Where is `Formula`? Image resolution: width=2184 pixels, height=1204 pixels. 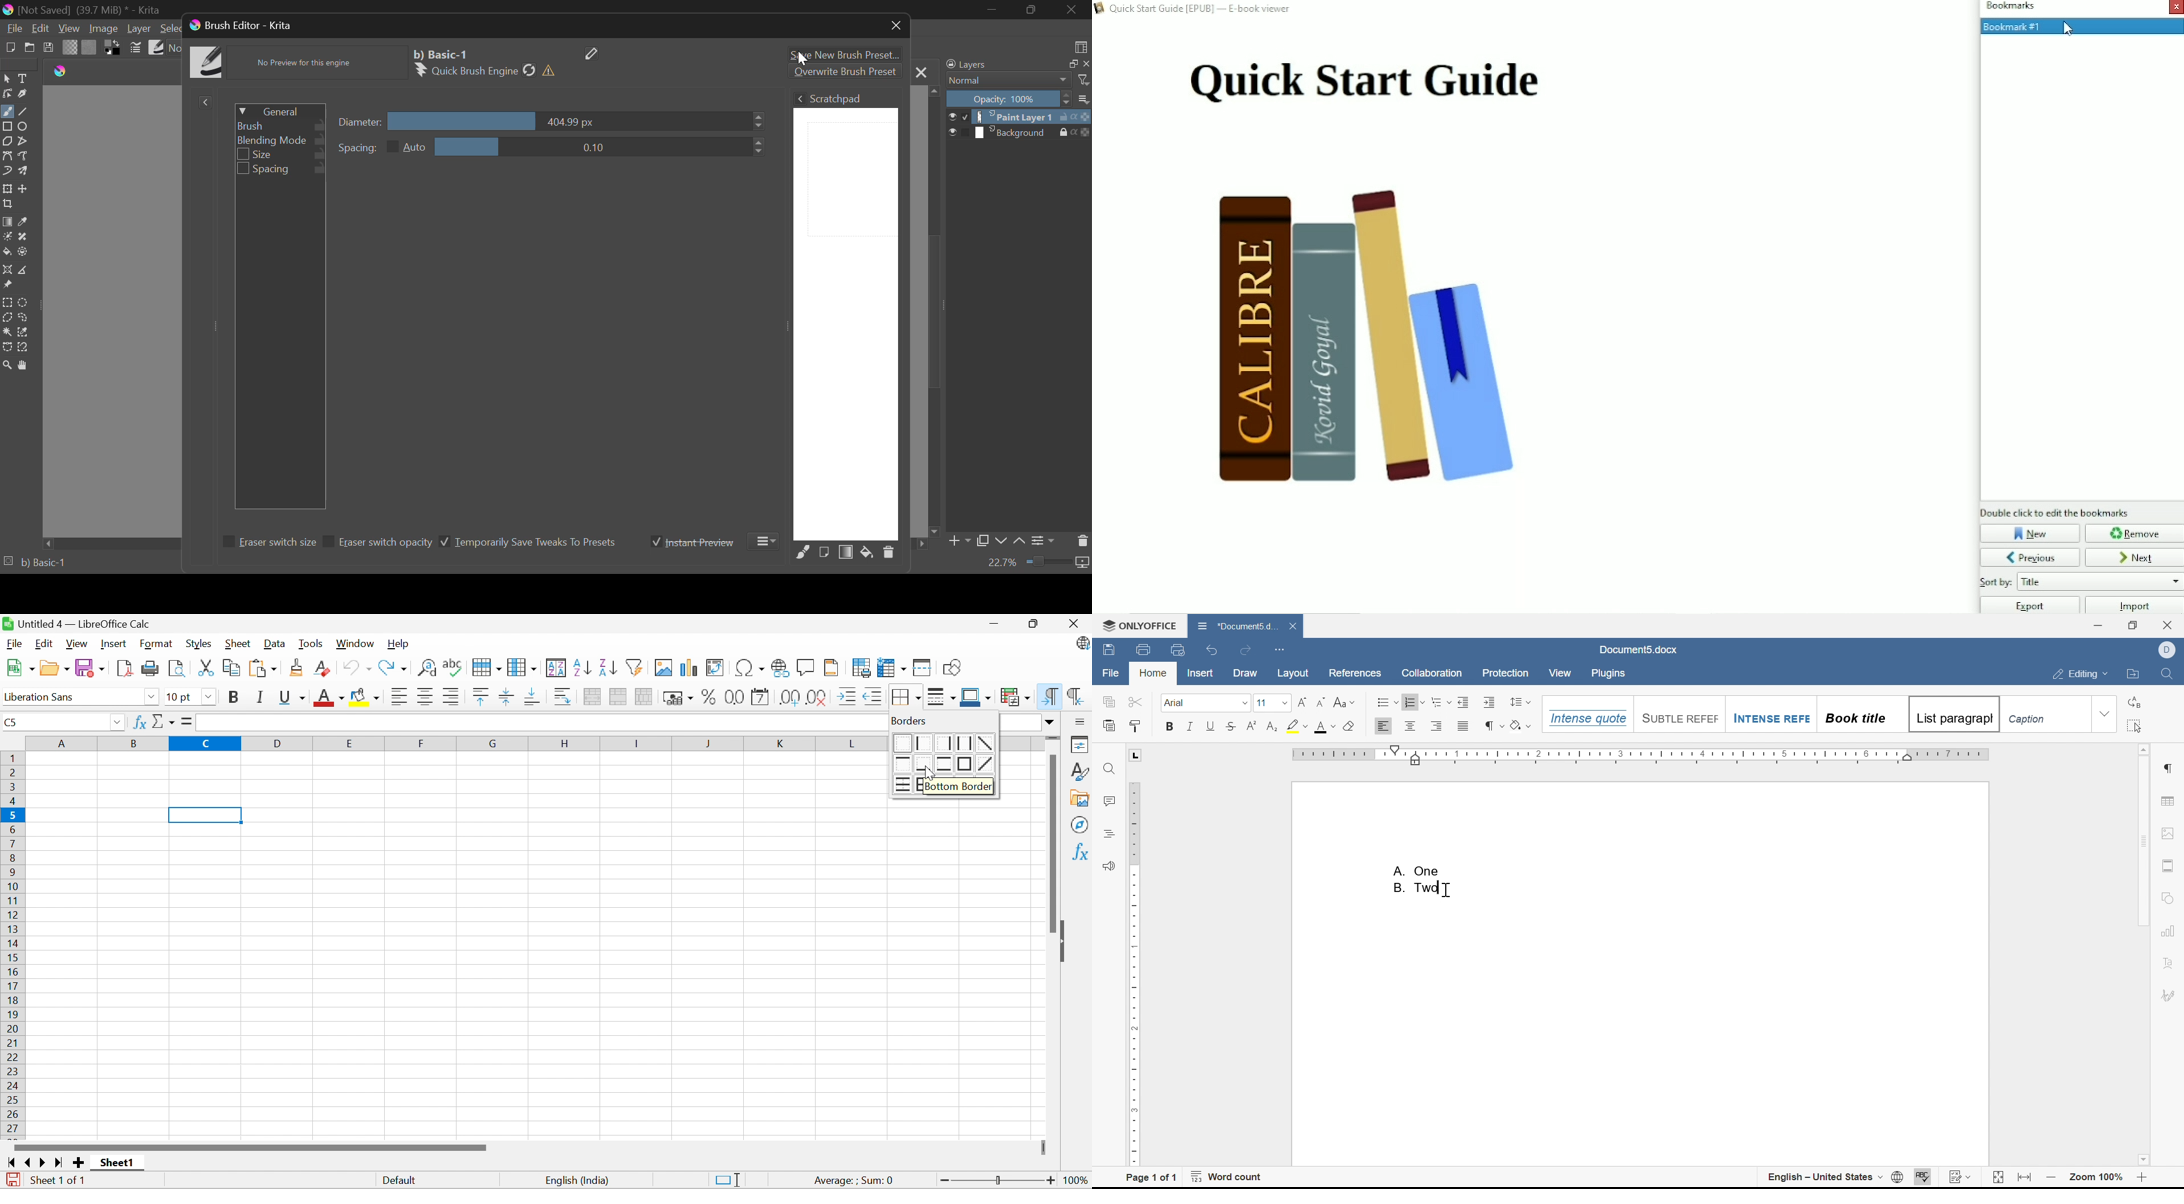
Formula is located at coordinates (185, 721).